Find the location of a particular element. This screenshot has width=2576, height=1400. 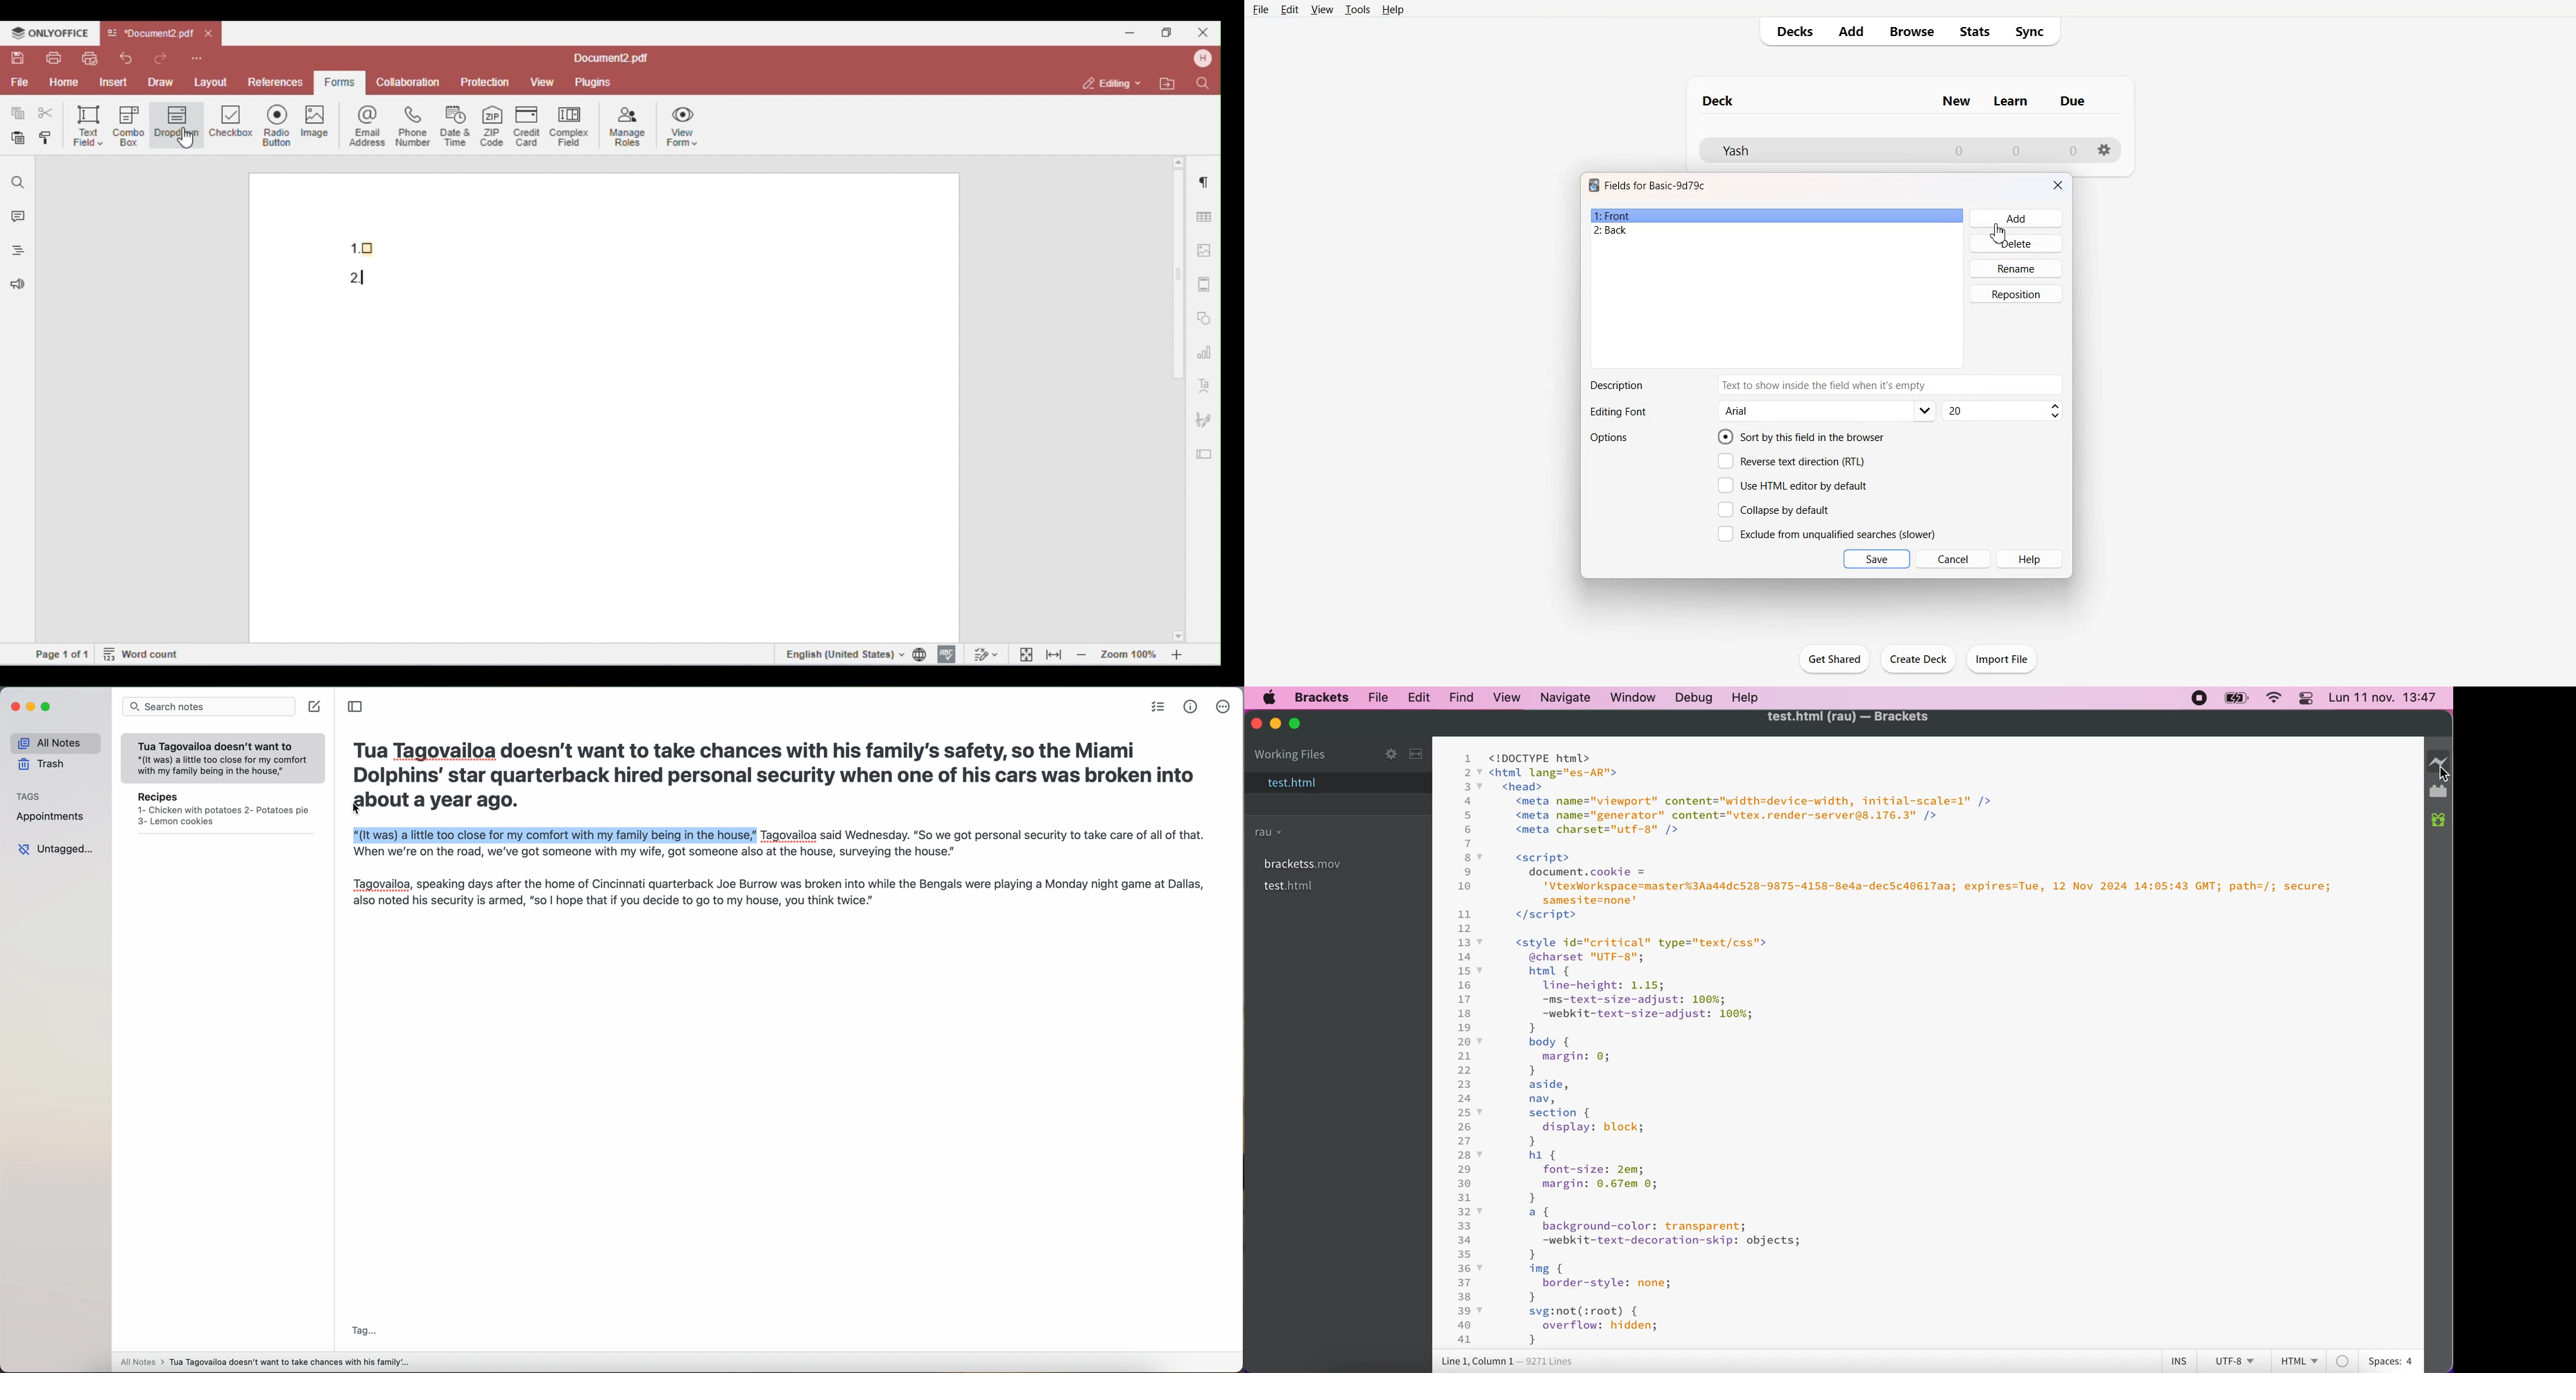

Stats is located at coordinates (1975, 32).